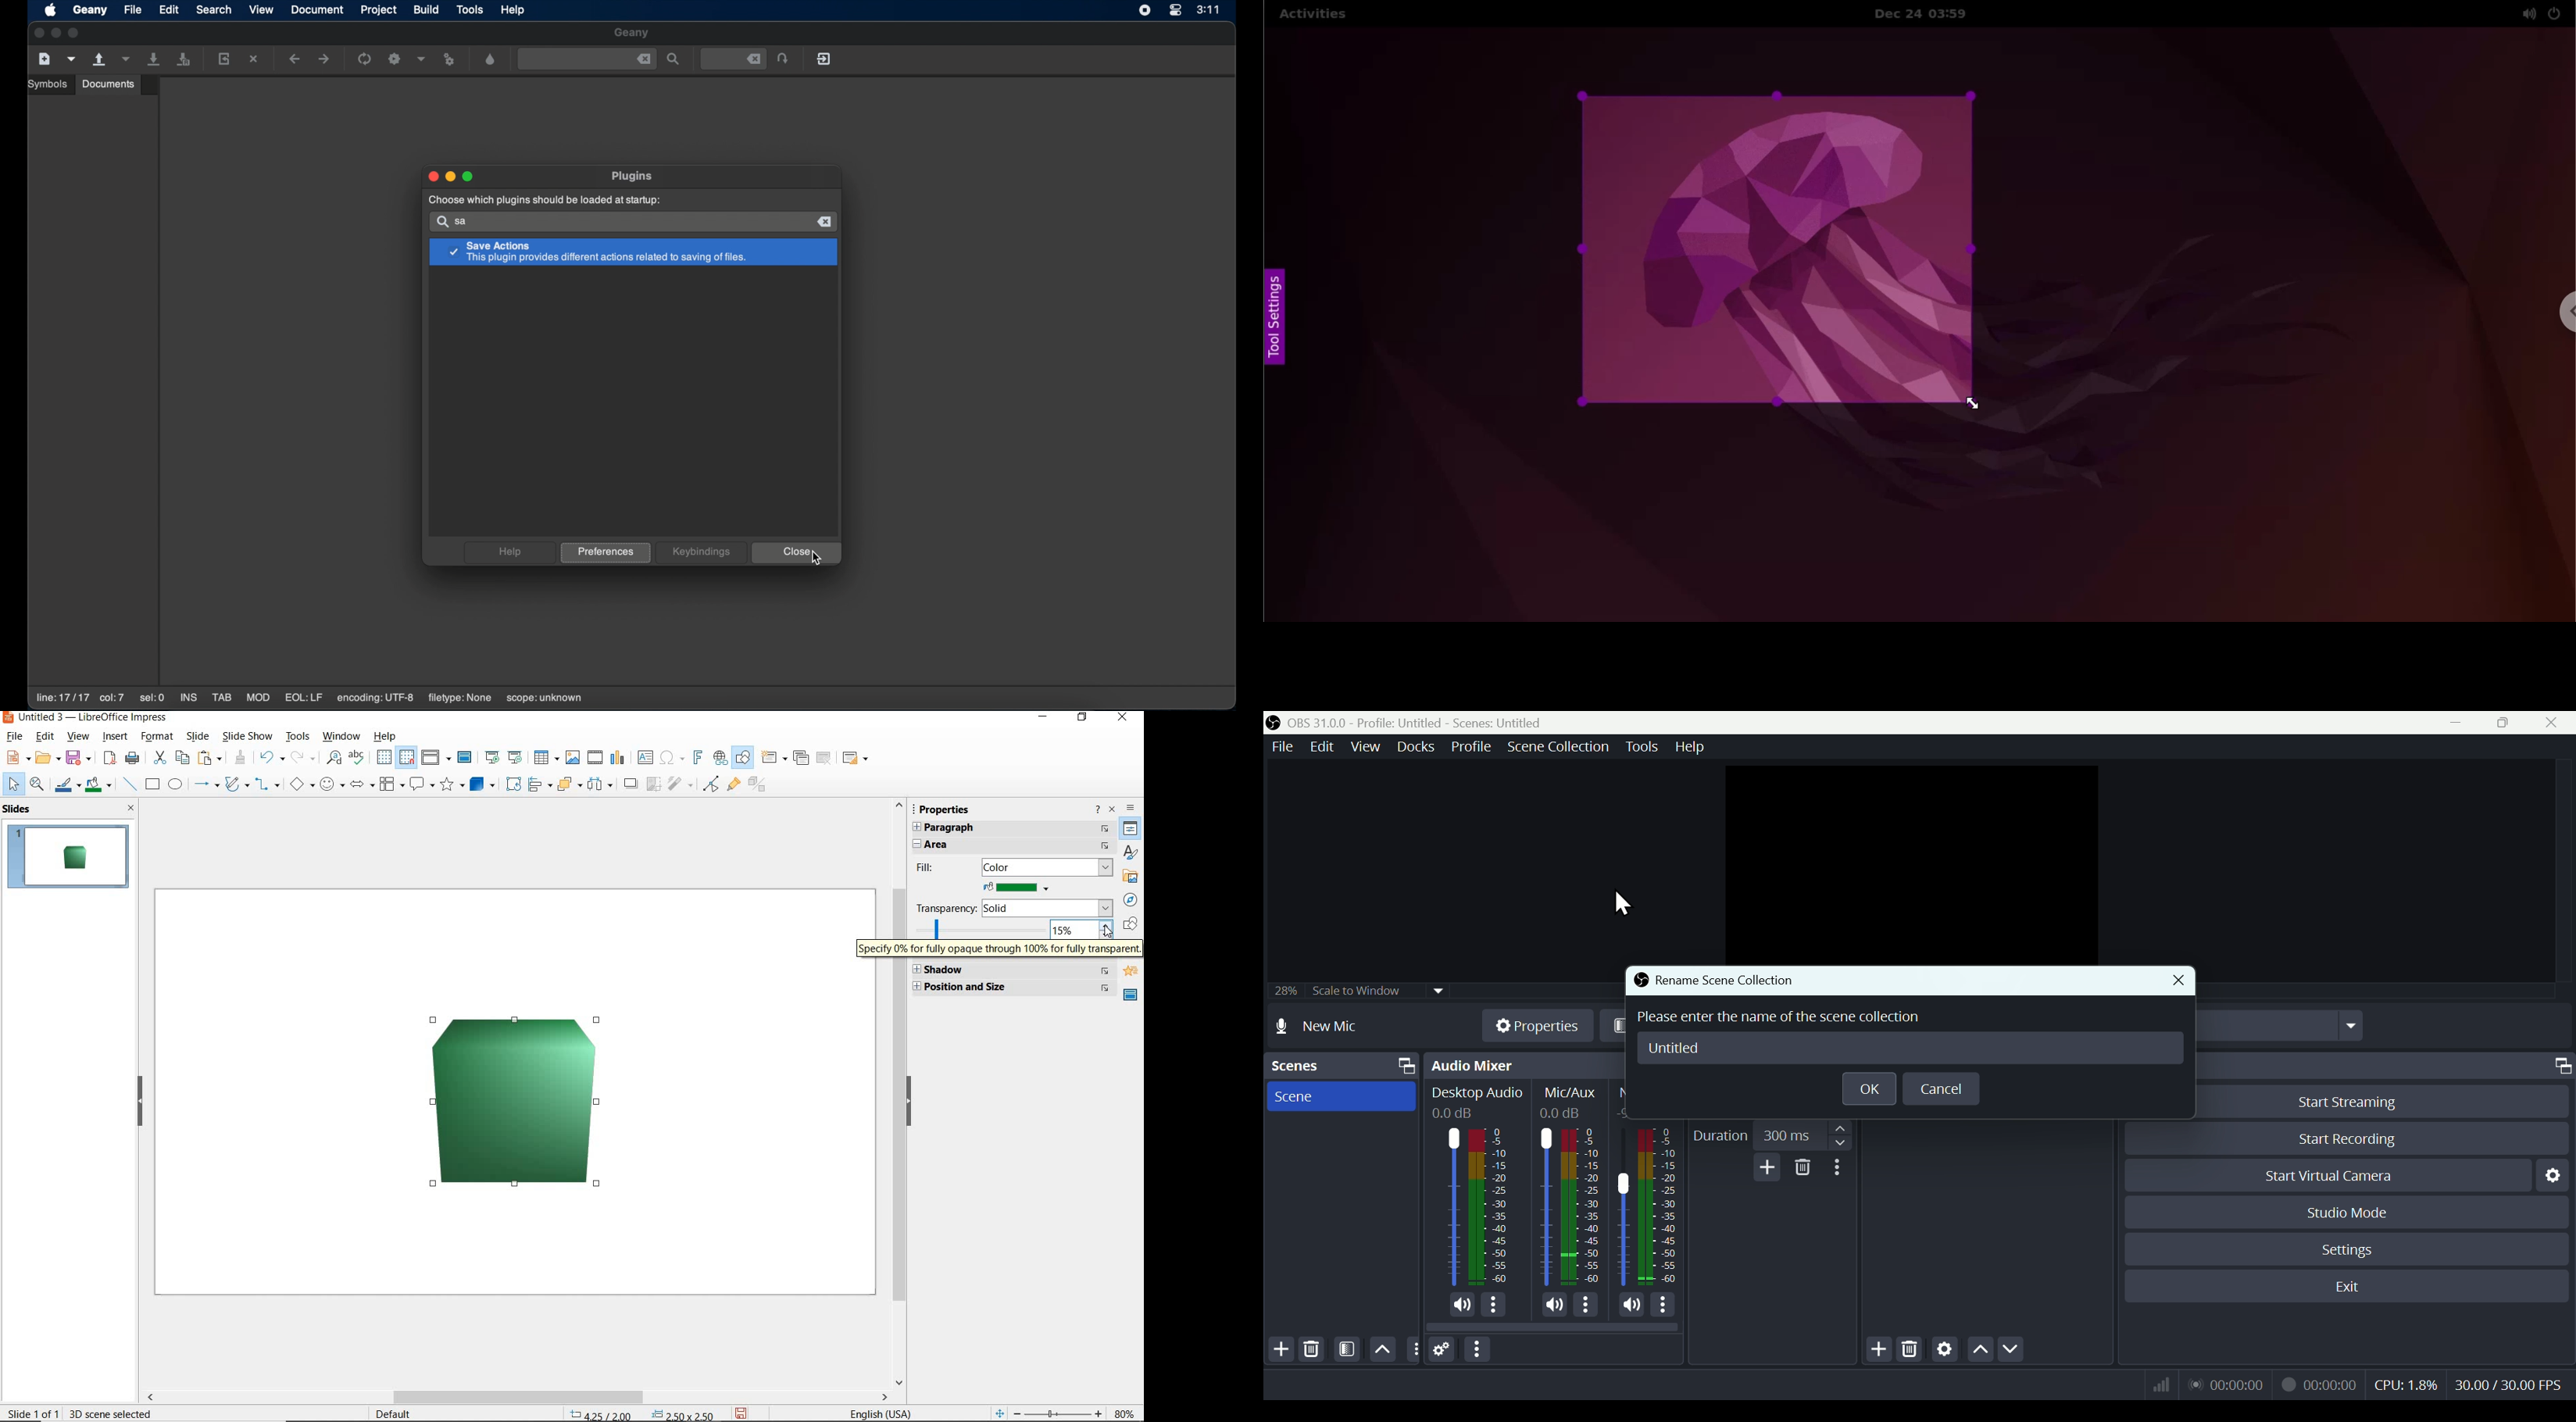 Image resolution: width=2576 pixels, height=1428 pixels. I want to click on 30 scene selected, so click(111, 1414).